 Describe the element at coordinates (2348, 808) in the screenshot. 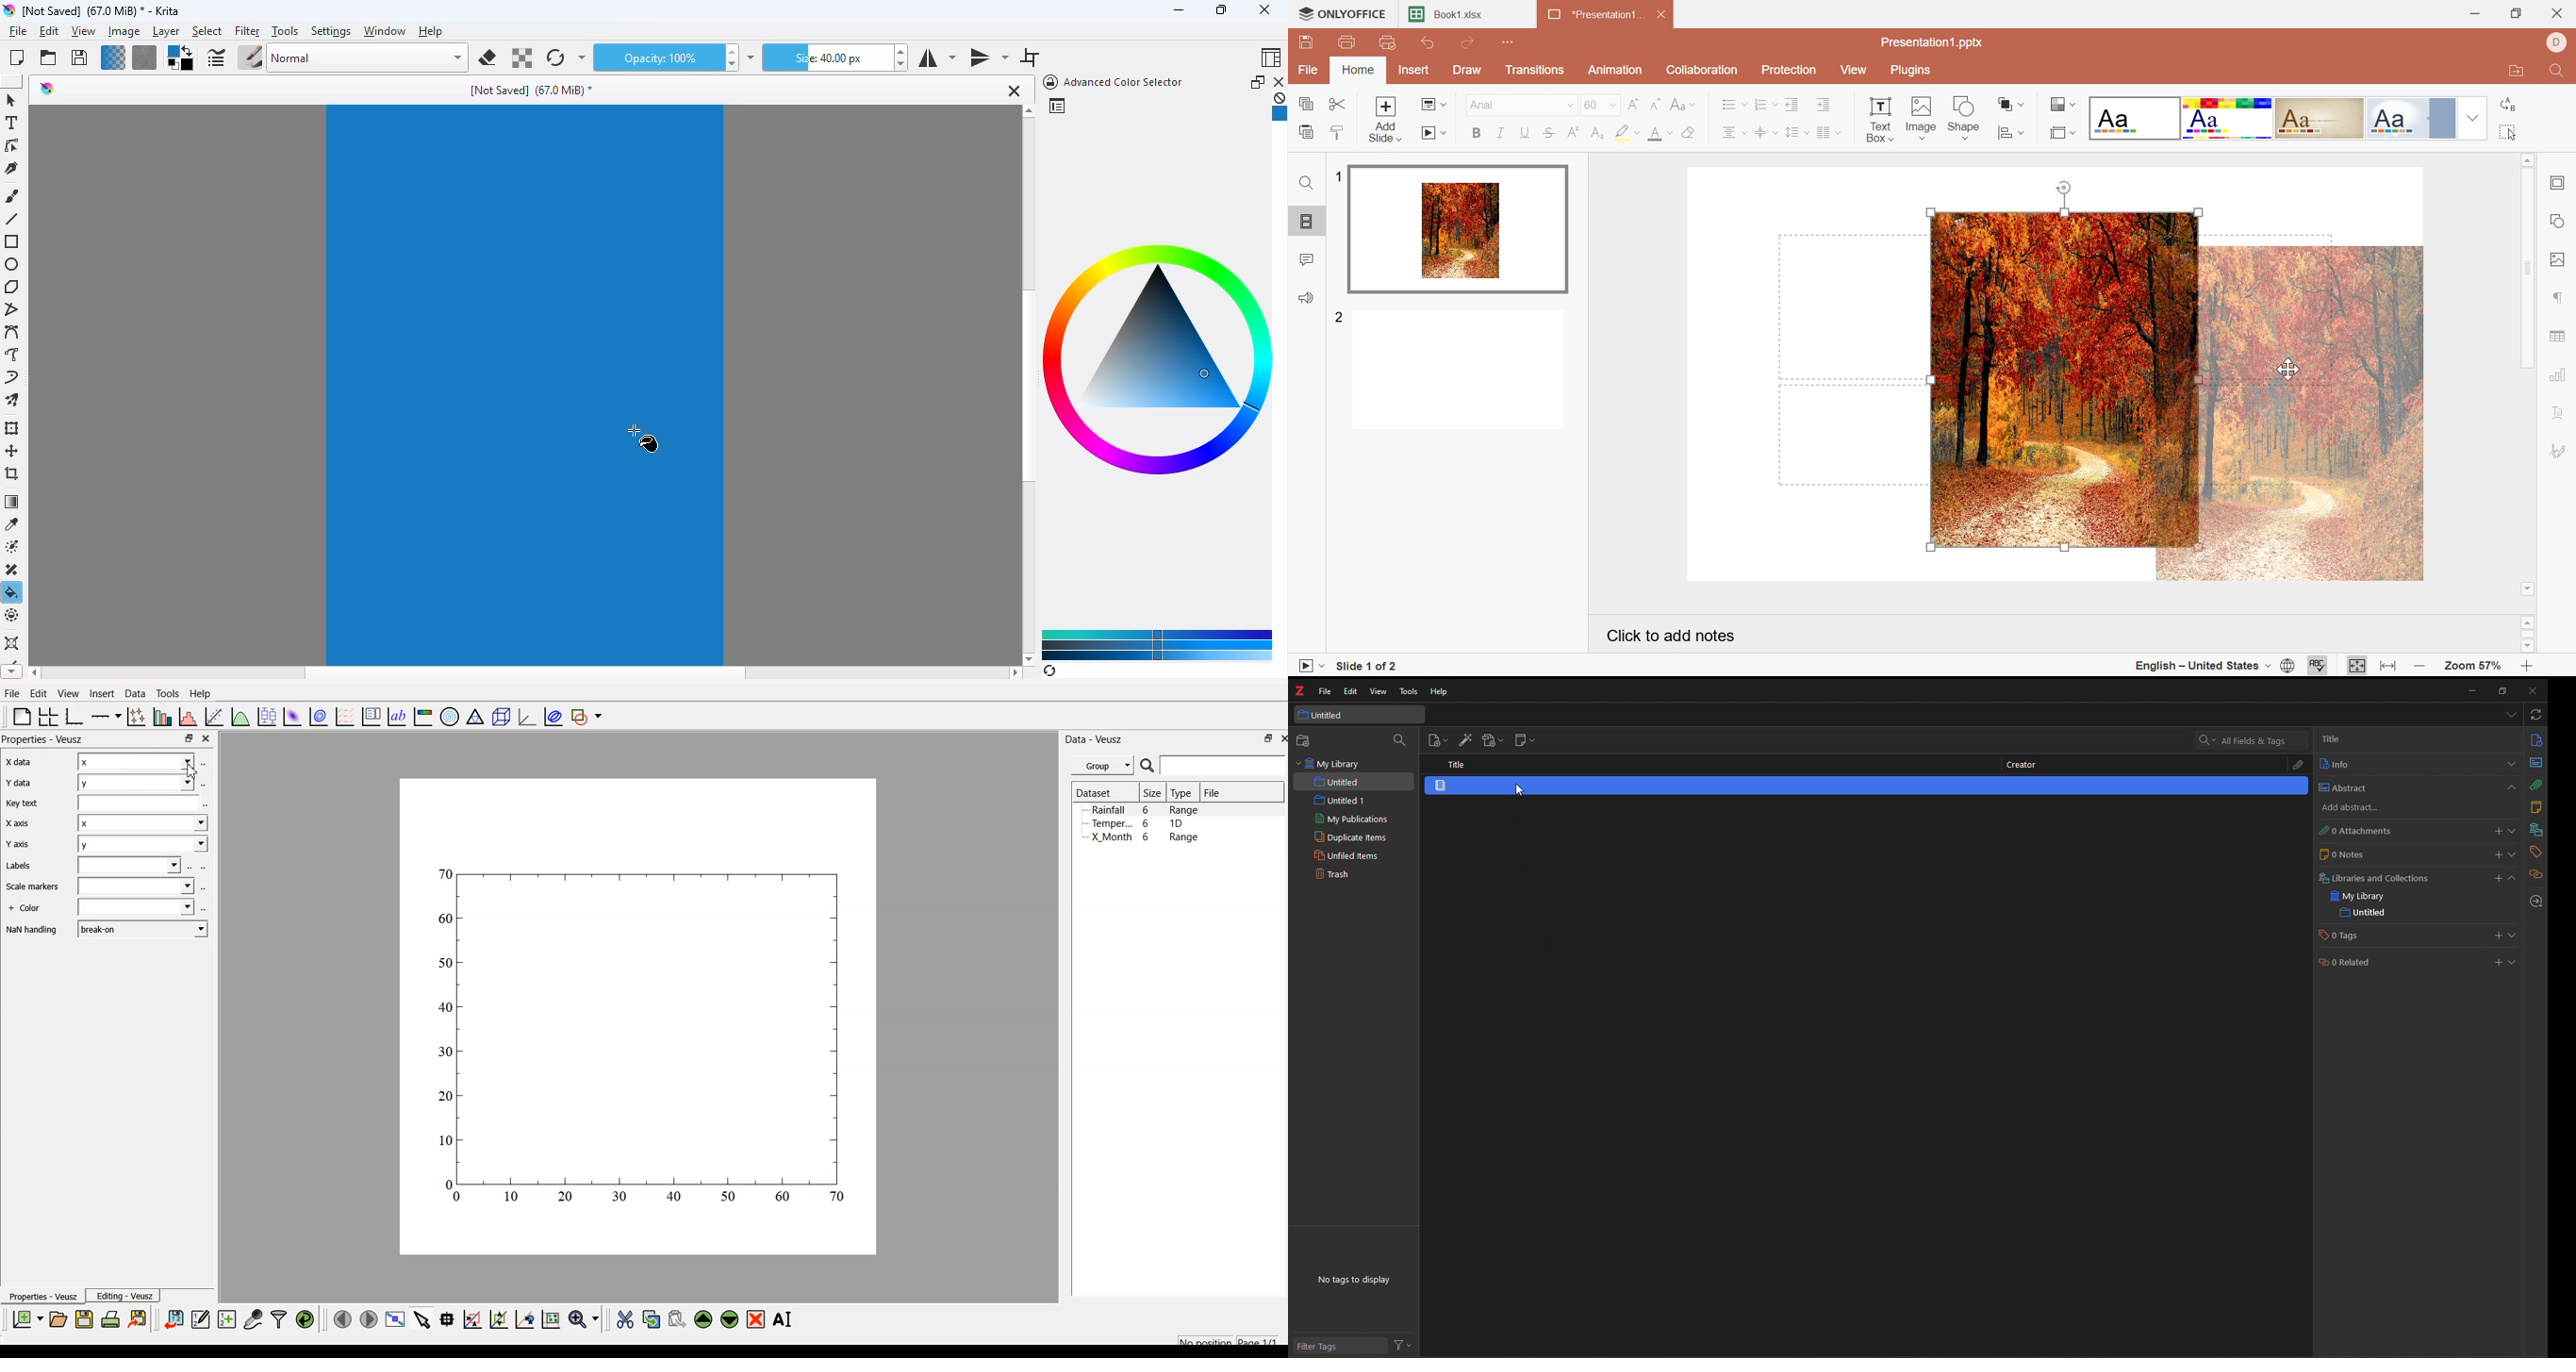

I see `add` at that location.